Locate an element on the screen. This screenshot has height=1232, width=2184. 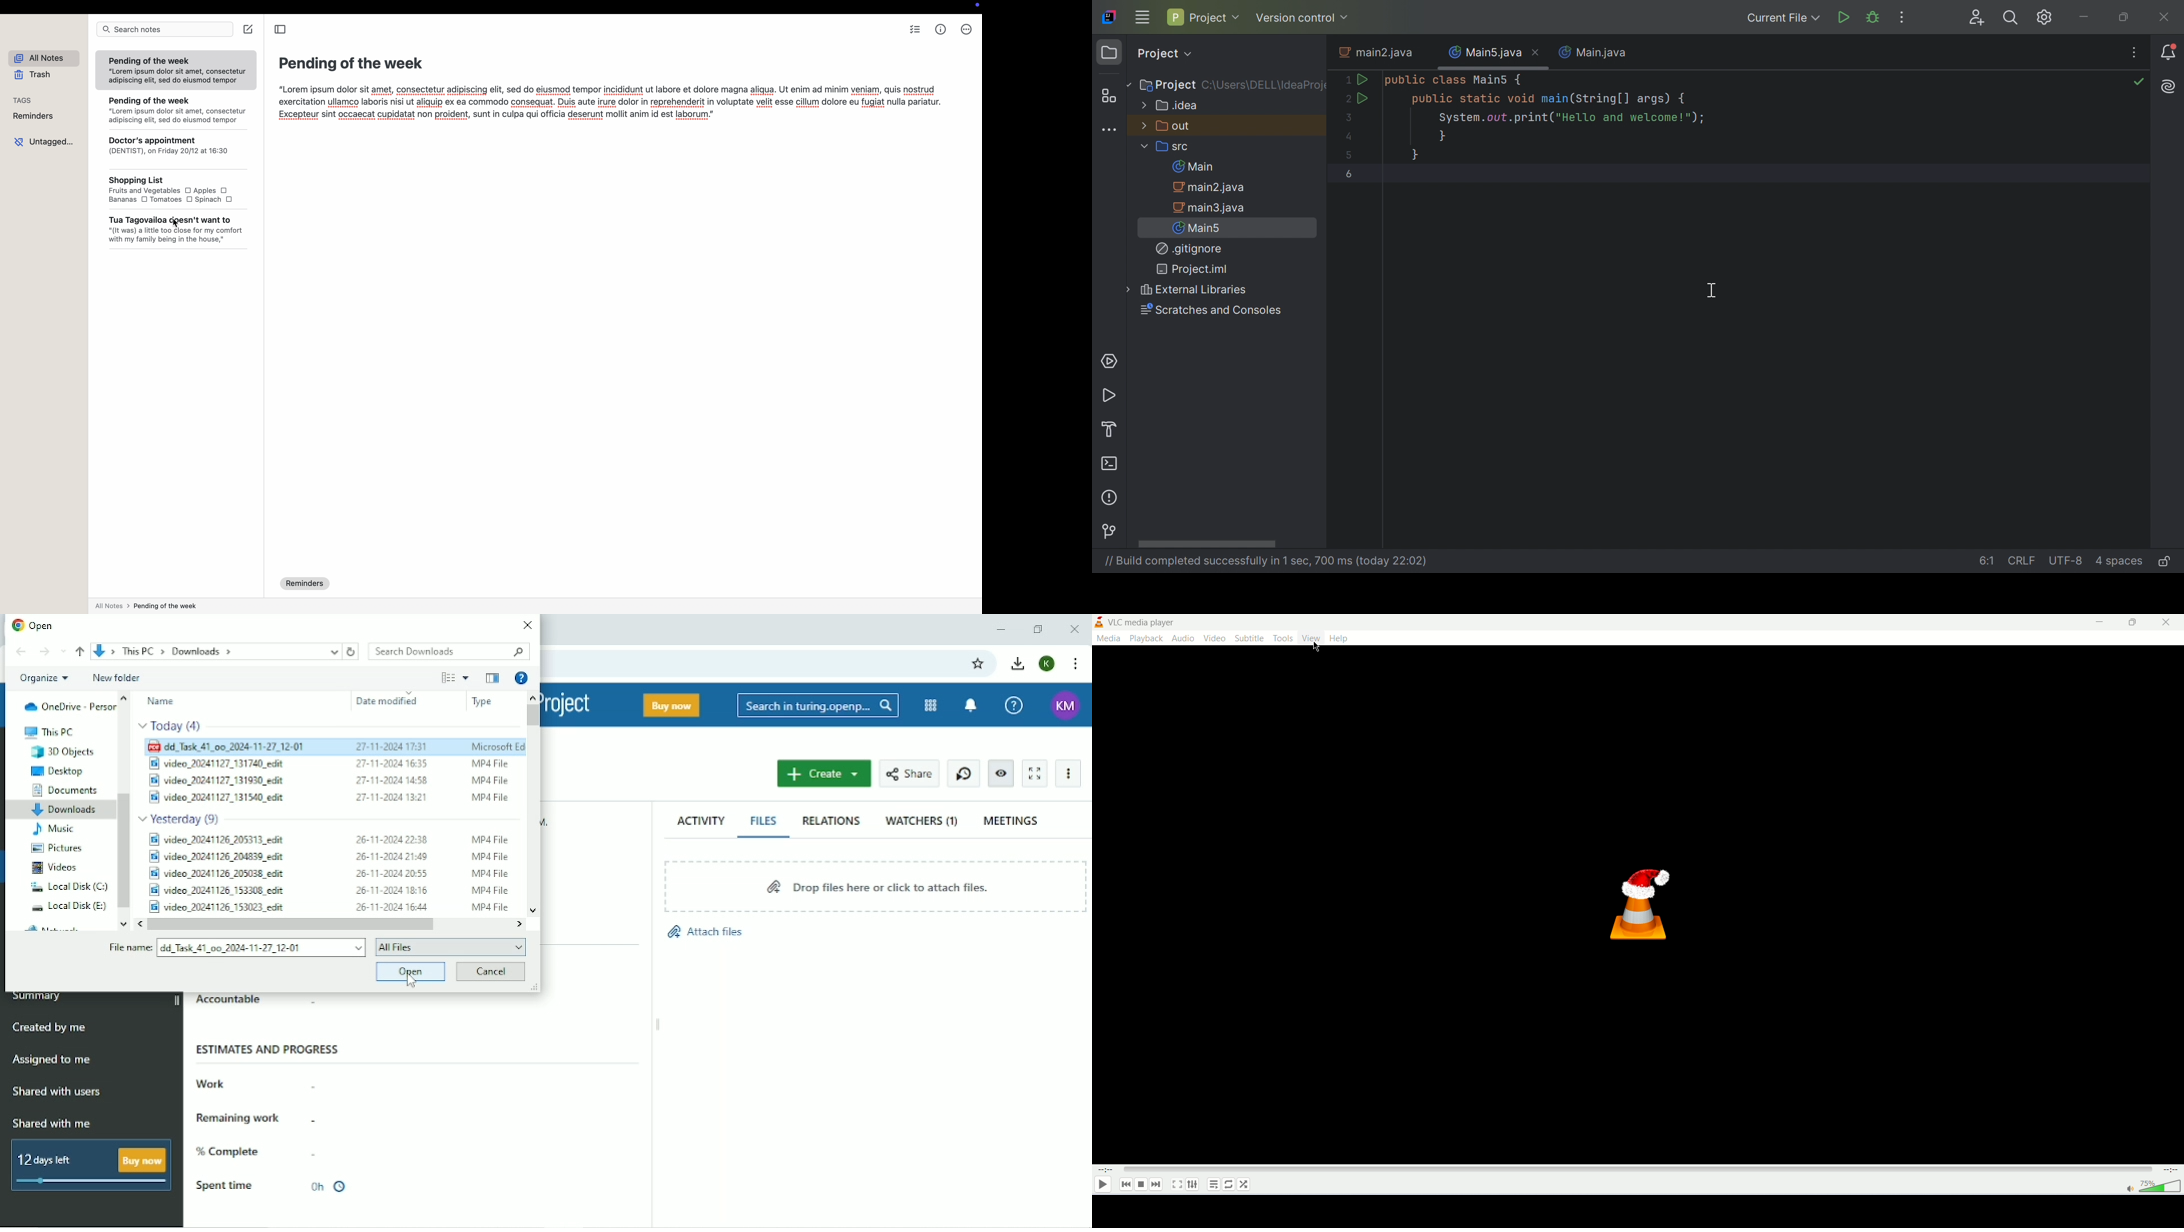
“Lorem ipsum dolor sit amet, consectetur adipiscing elit, sed do efusmod tempor incididunt ut labore et dolore magna aliqua. Ut enim ad minim veniam, quis nostrud
exercitation ullamco laboris nisi ut aliquip ex ea commodo consequat. Duis aute irure dolor in reprehenderit in voluptate velit esse cillum dolore eu fugiat nulla pariatur.
Excepteur sint occaecat cupidatat non proident, sunt in culpa qui officia deserunt mollit anim id est laborum.” is located at coordinates (608, 105).